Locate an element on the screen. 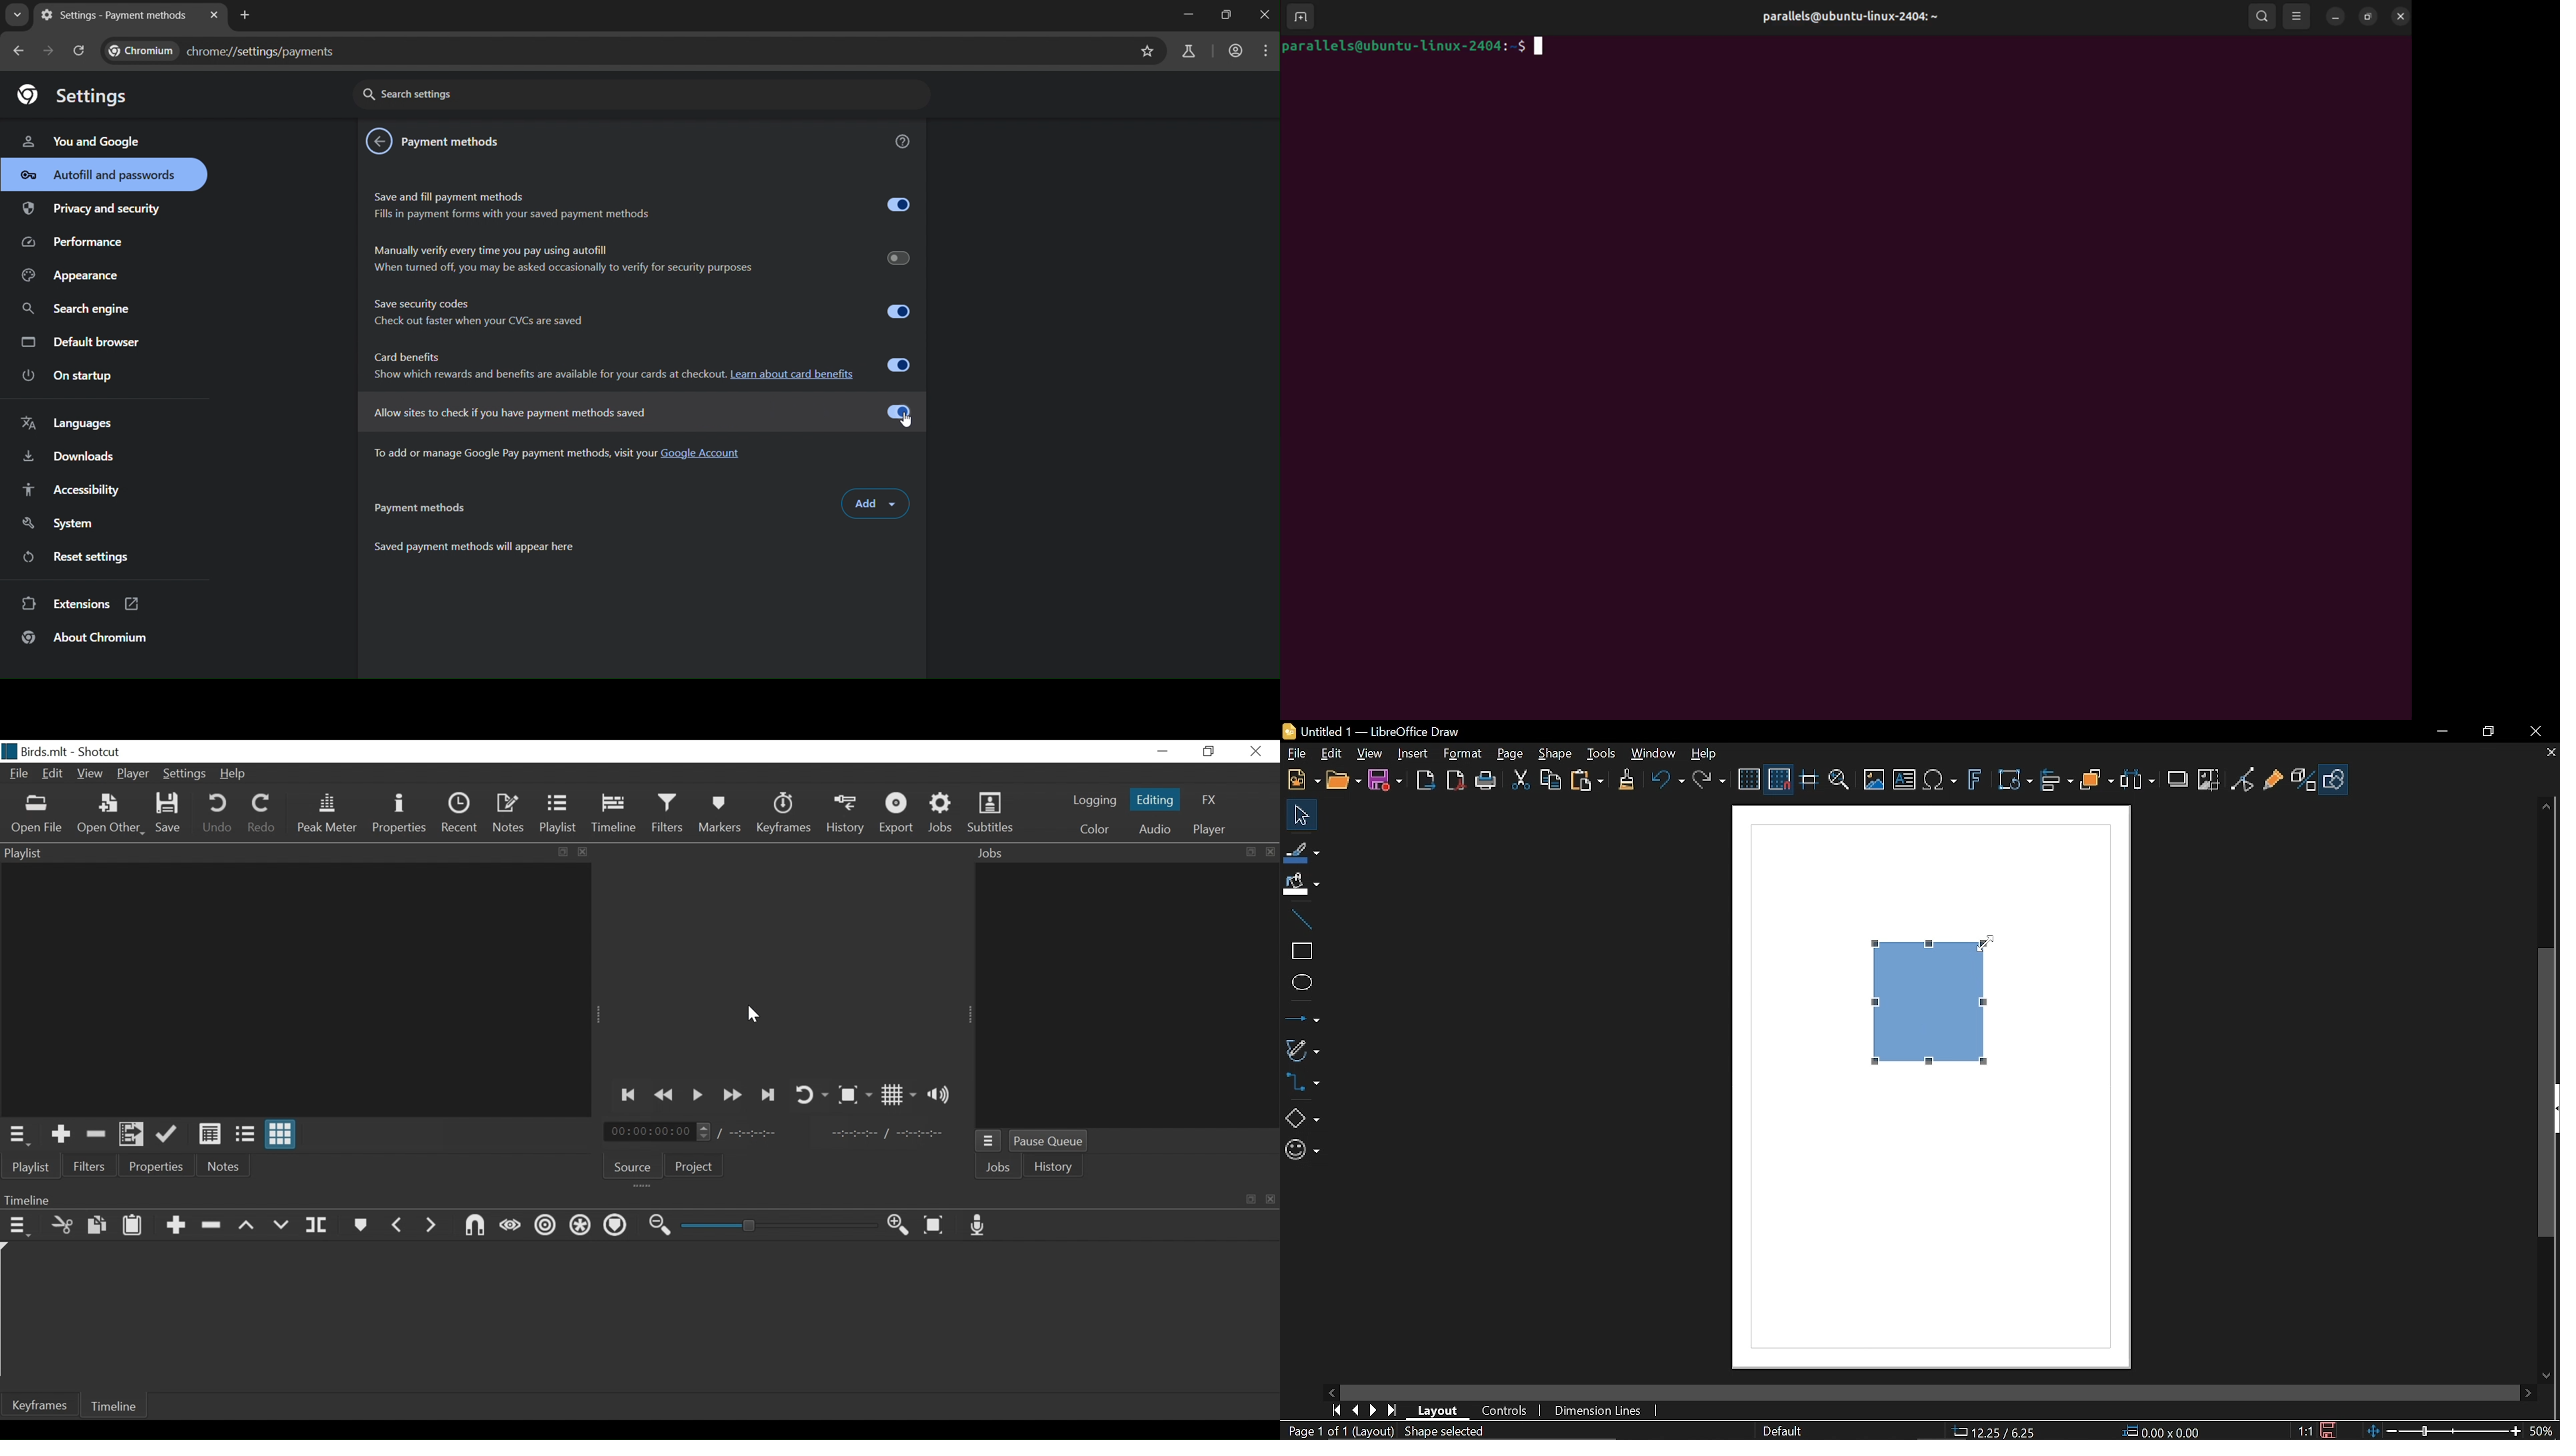  extensions is located at coordinates (81, 604).